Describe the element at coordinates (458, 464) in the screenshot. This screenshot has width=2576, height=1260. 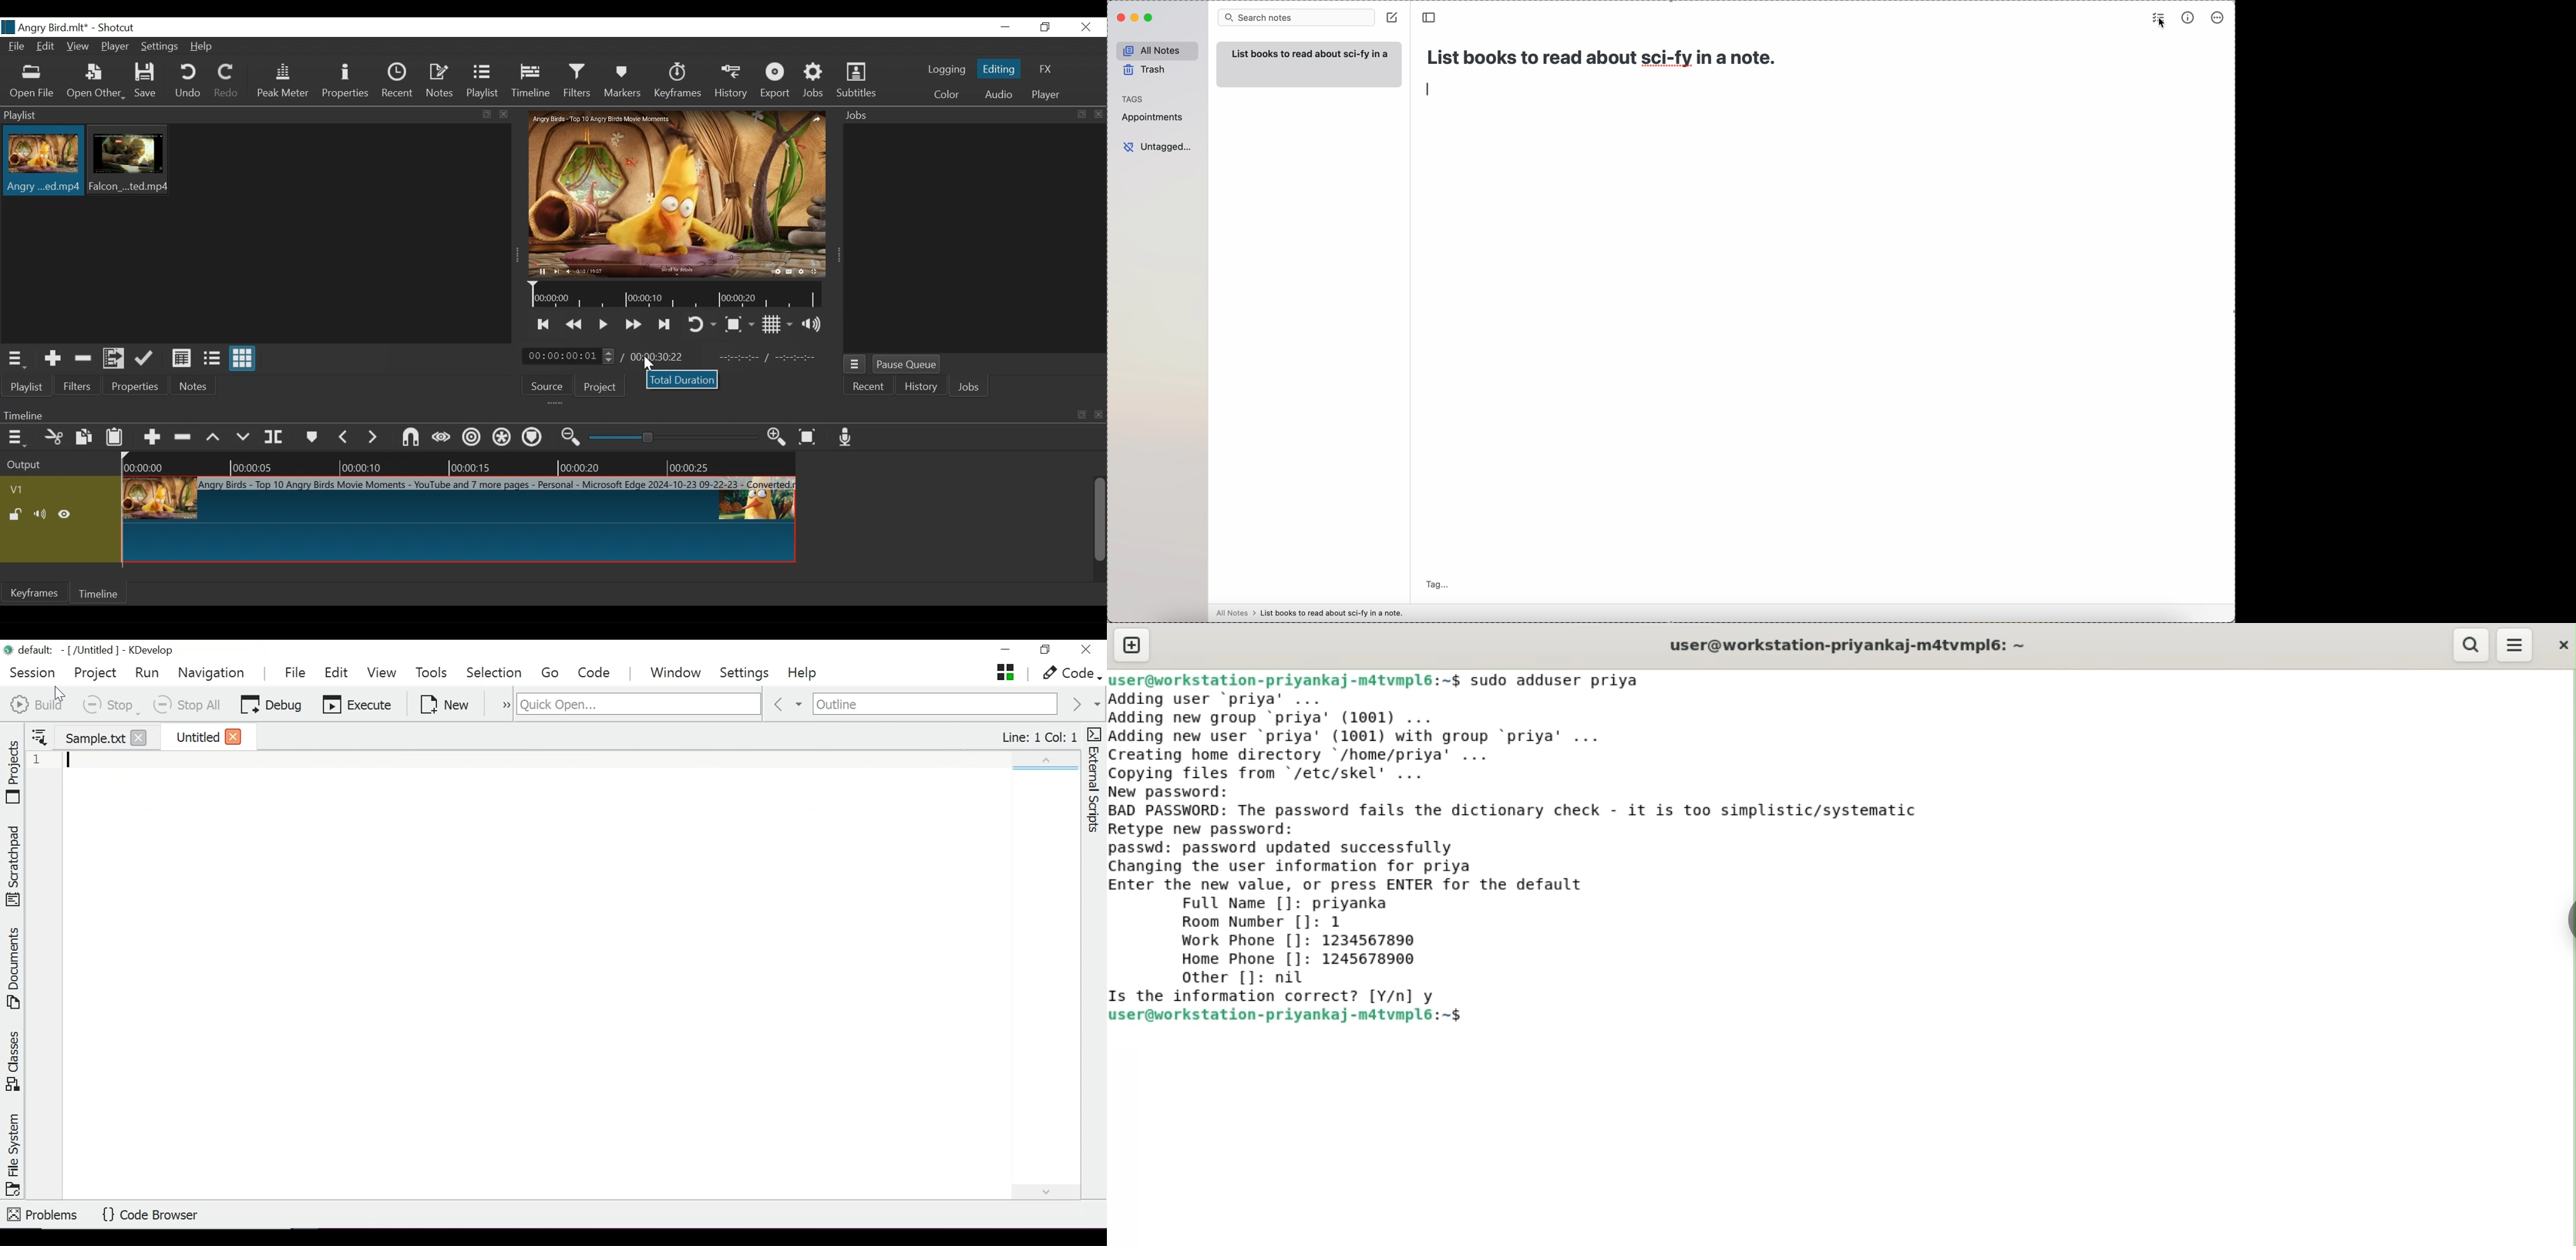
I see `Timeline` at that location.